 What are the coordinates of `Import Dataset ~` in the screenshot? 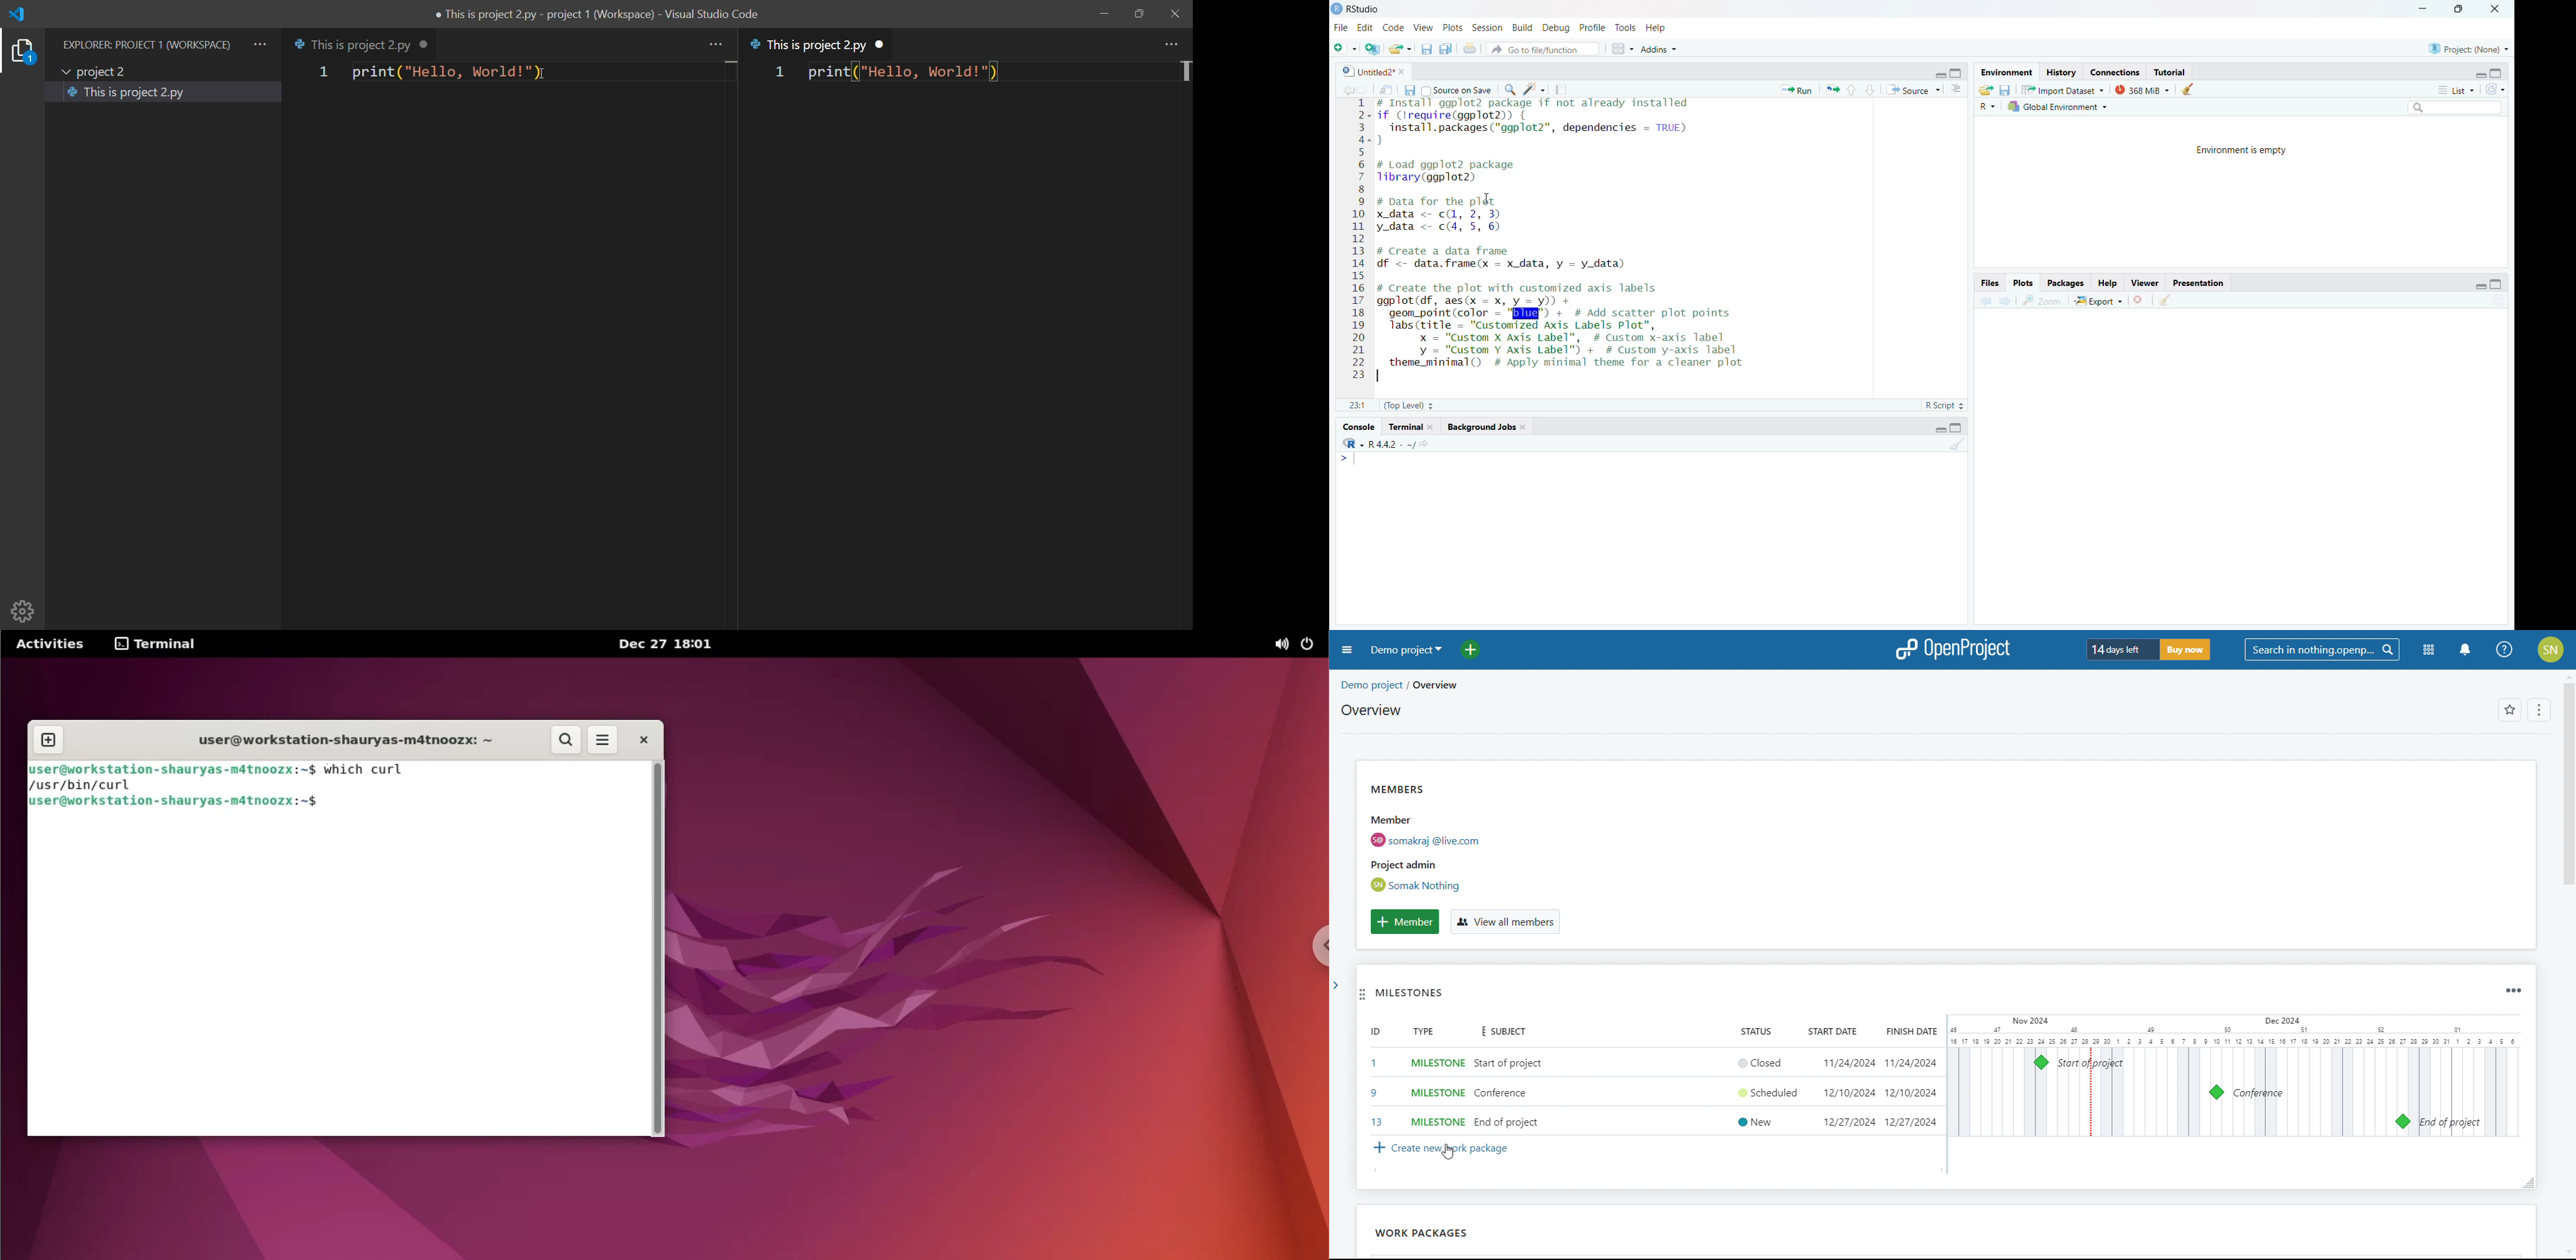 It's located at (2064, 92).